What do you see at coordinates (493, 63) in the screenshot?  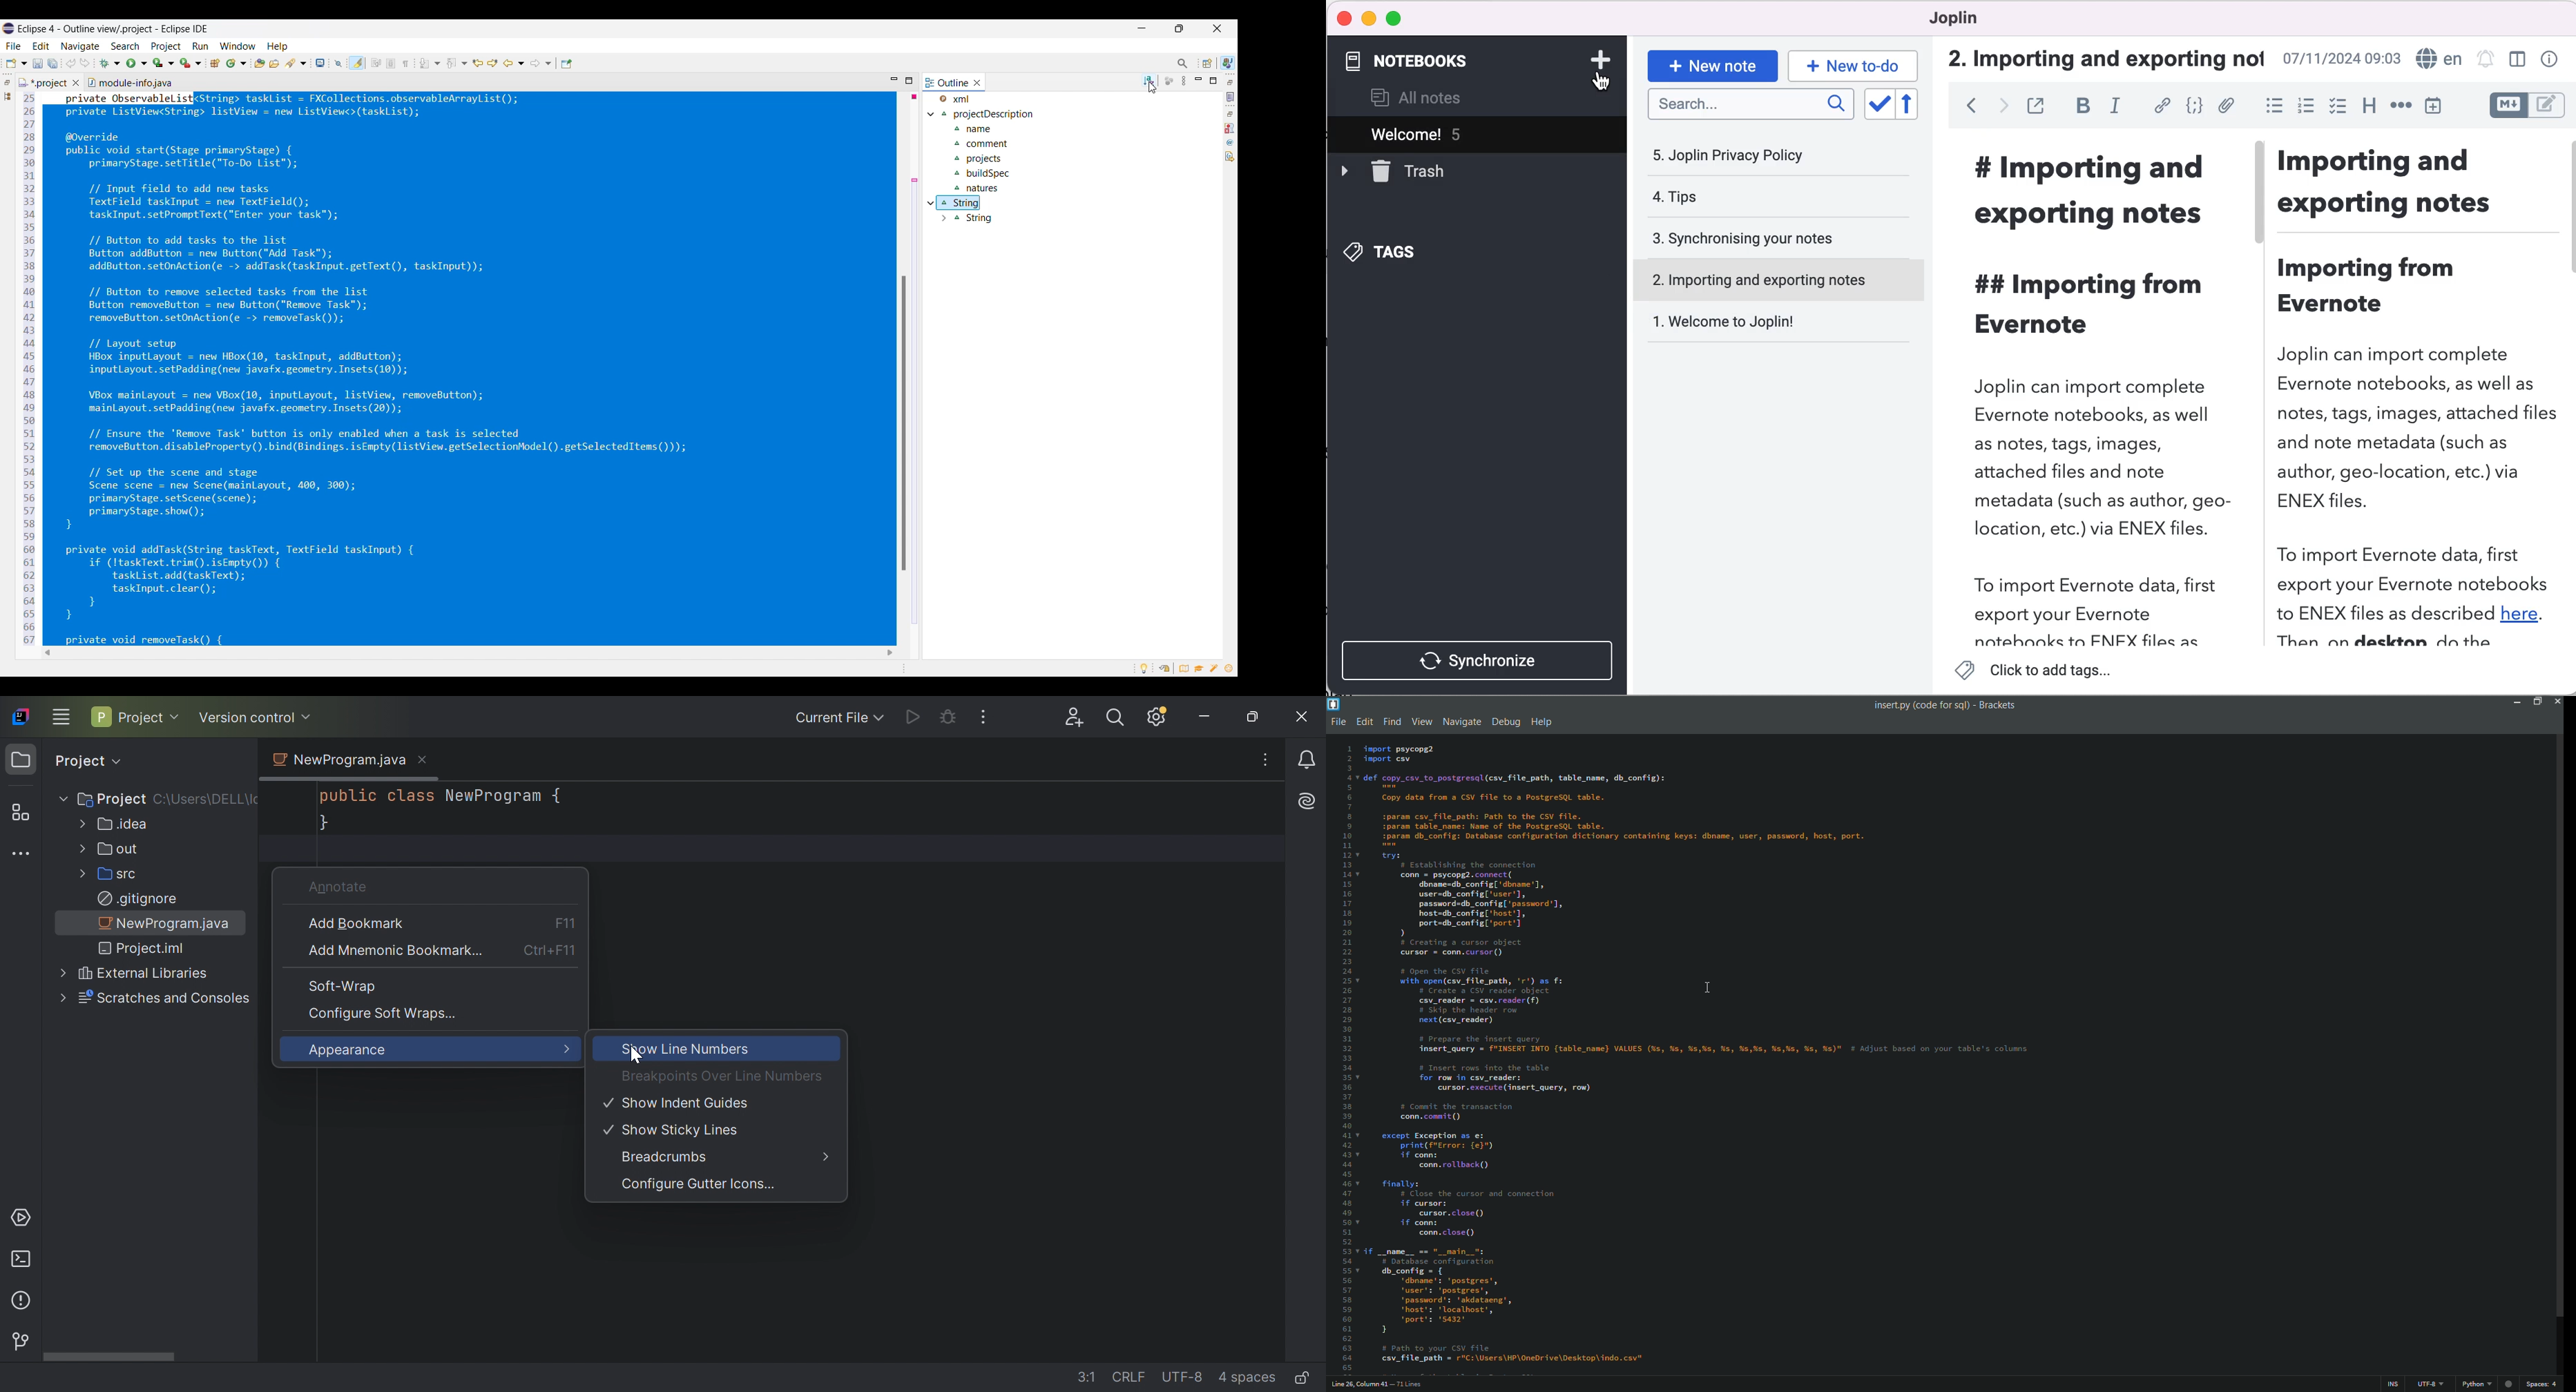 I see `Next edit location` at bounding box center [493, 63].